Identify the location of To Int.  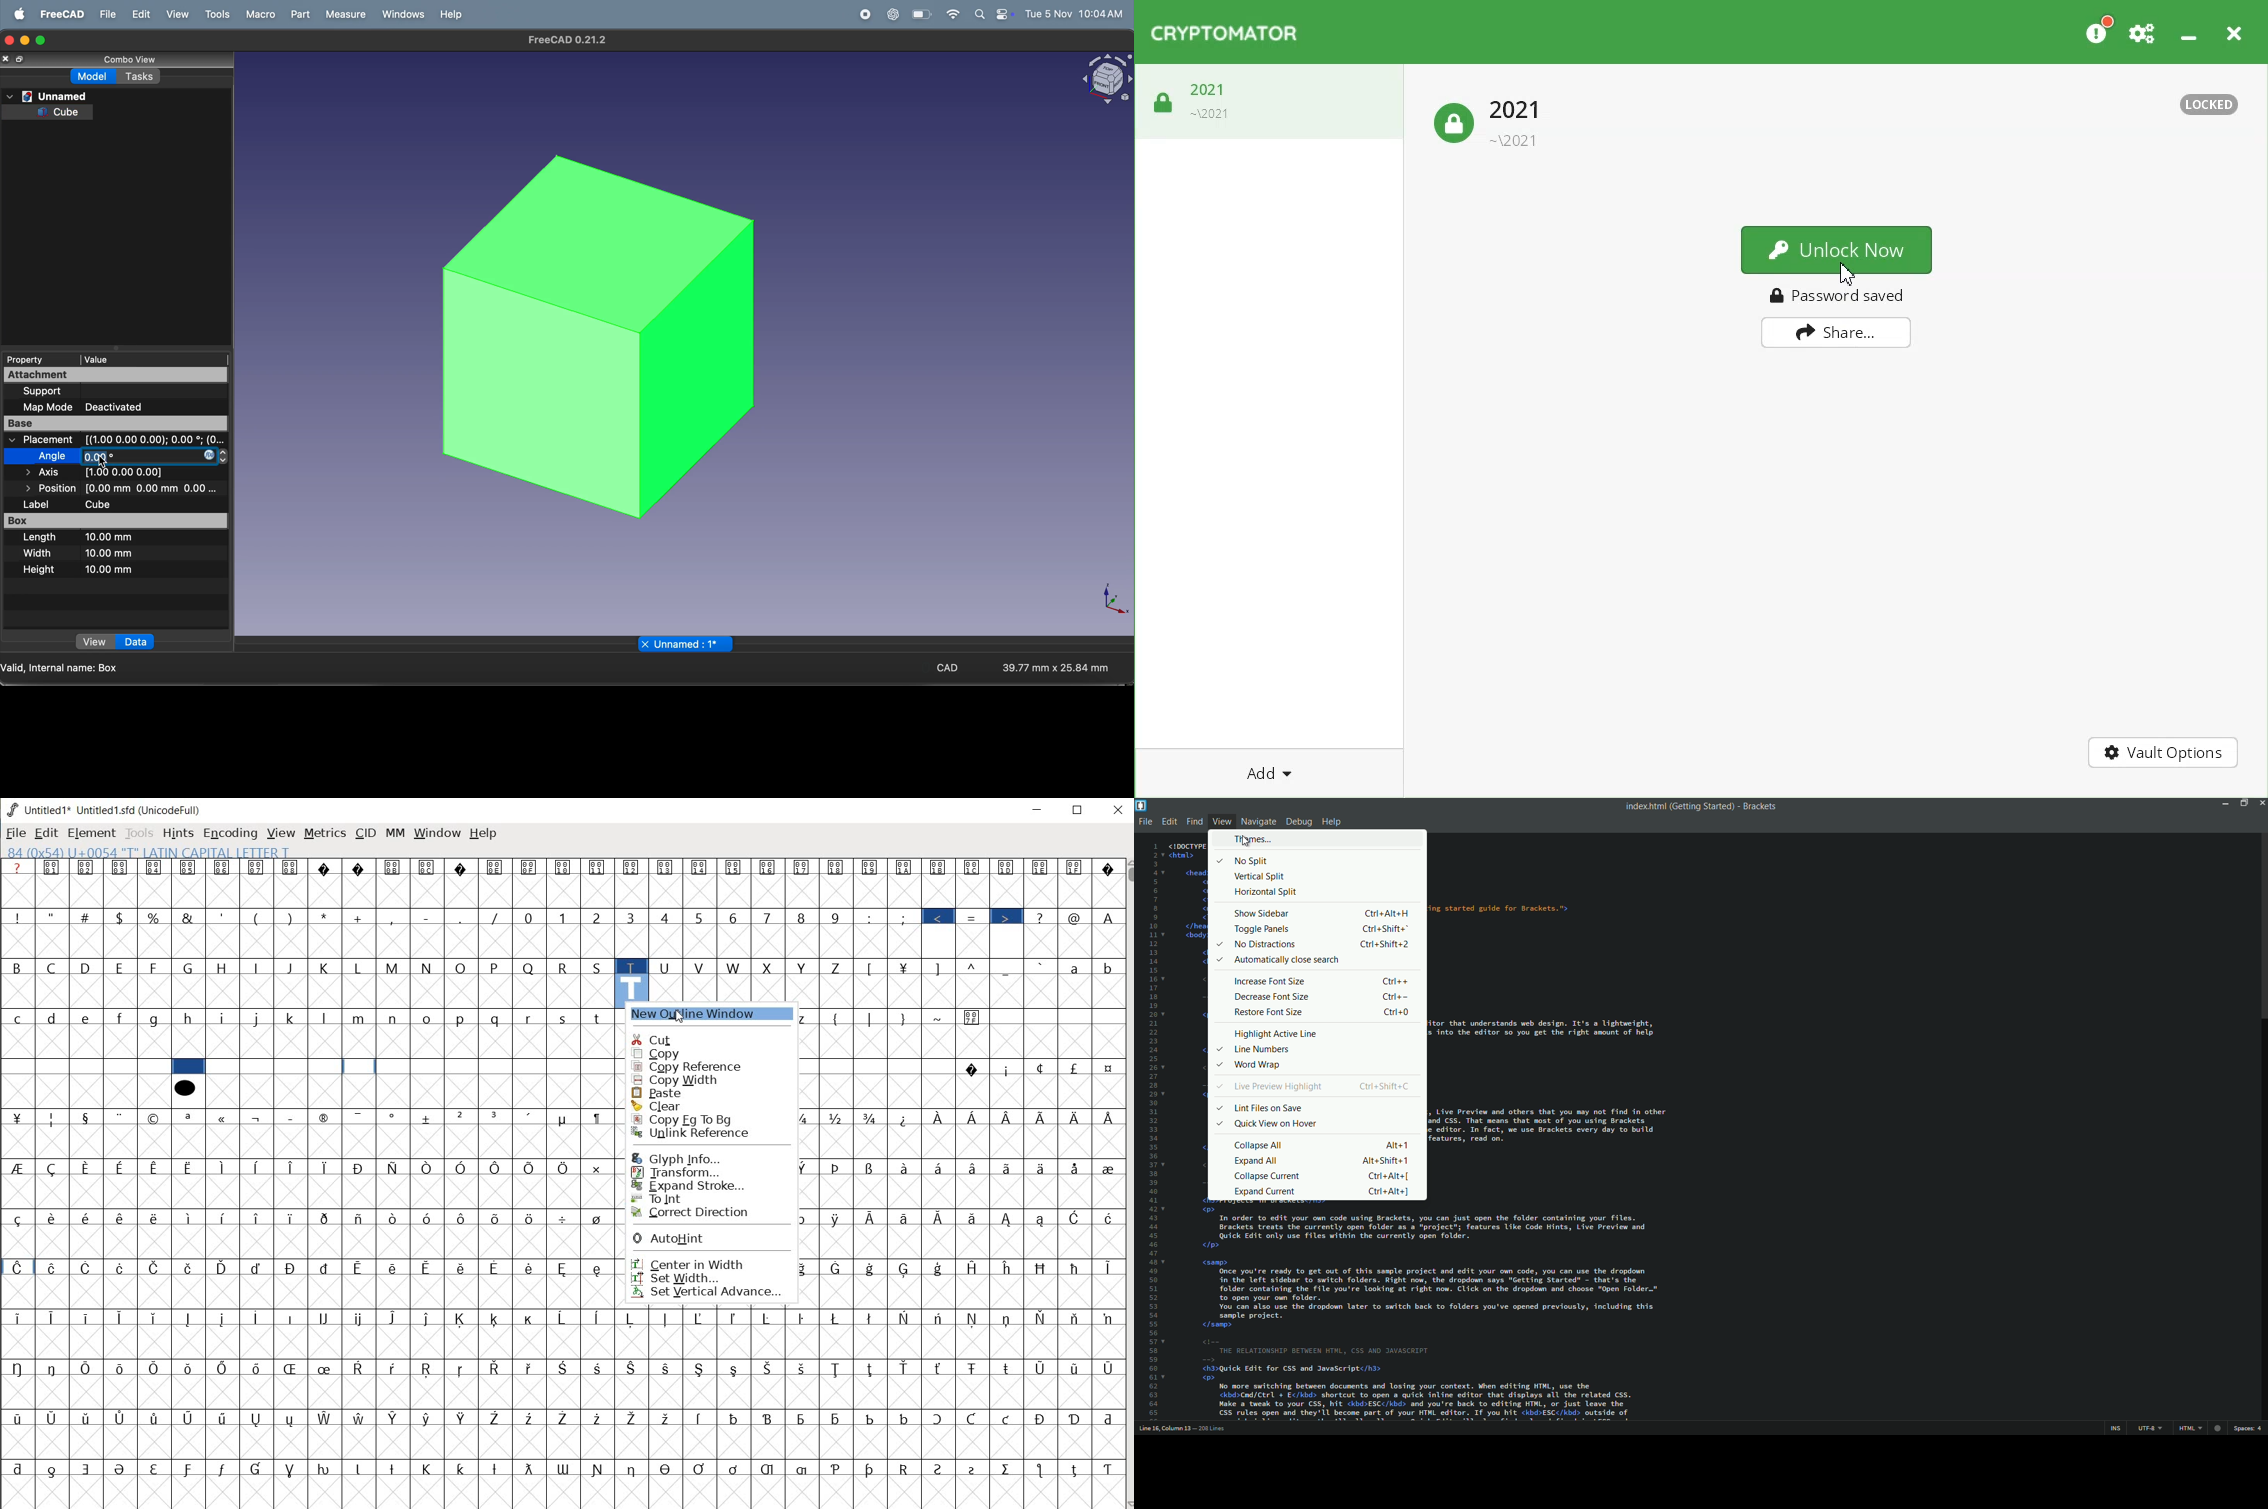
(683, 1198).